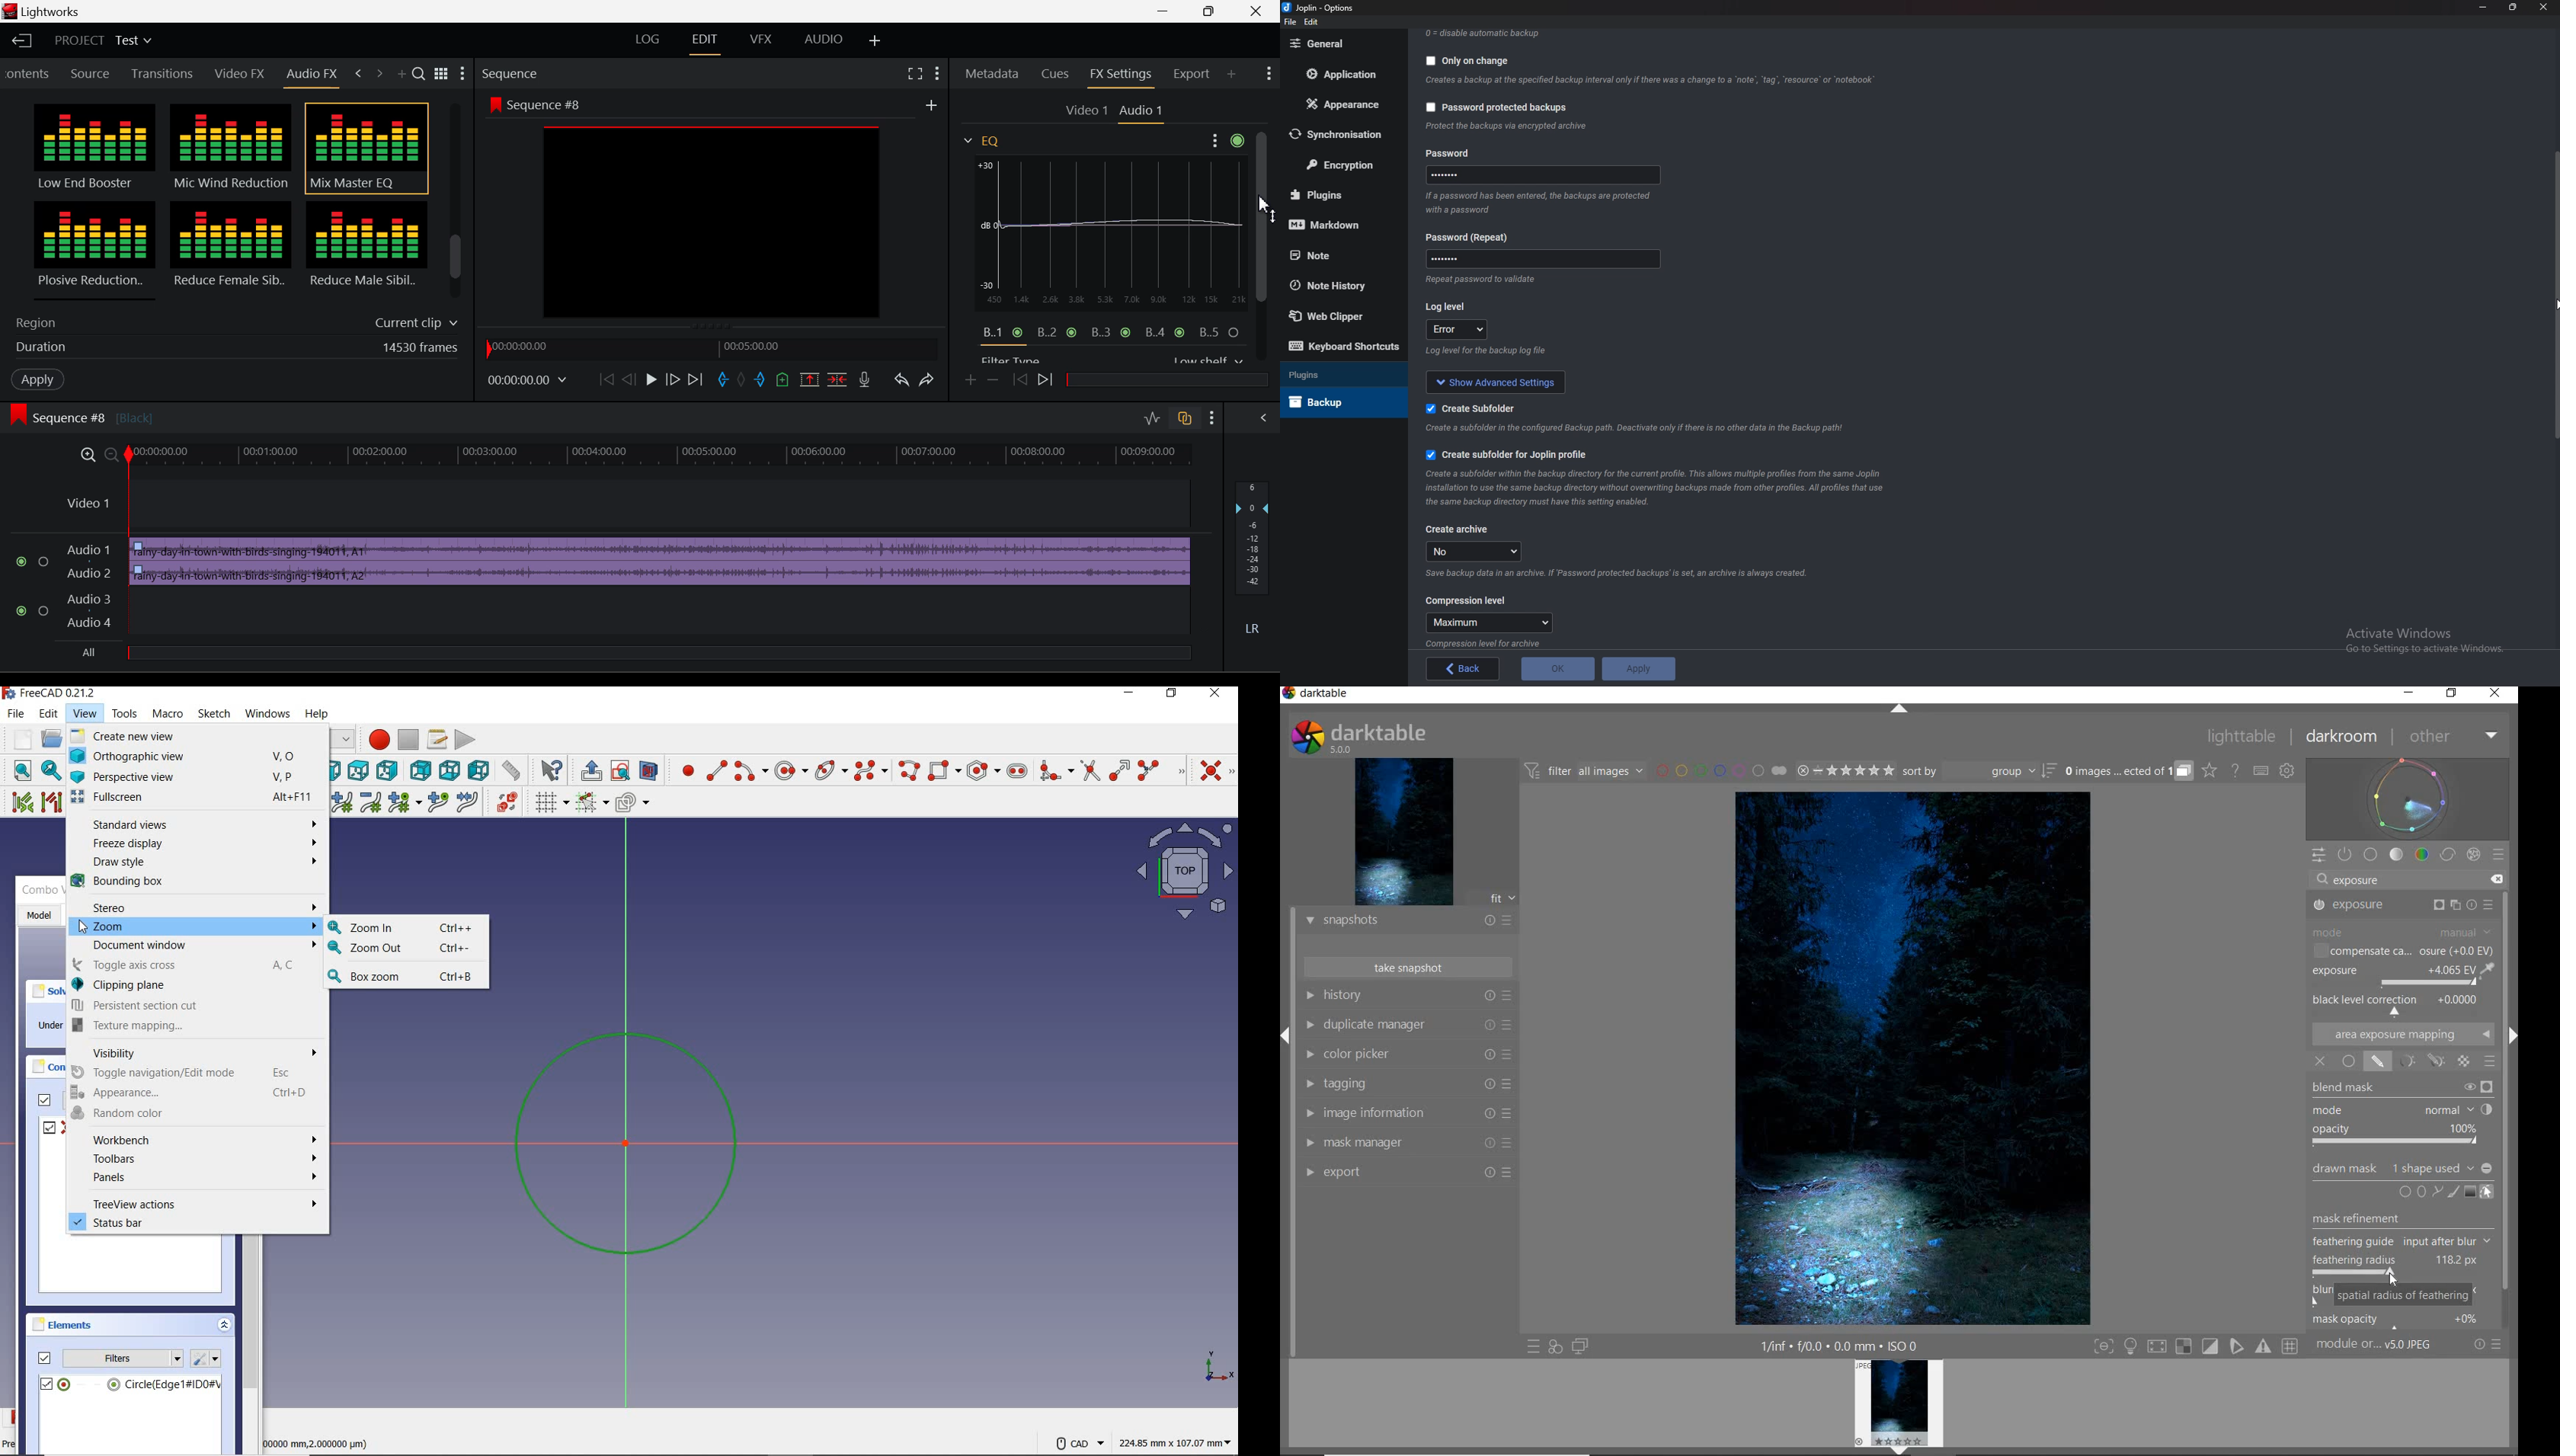  I want to click on Create archive, so click(1461, 529).